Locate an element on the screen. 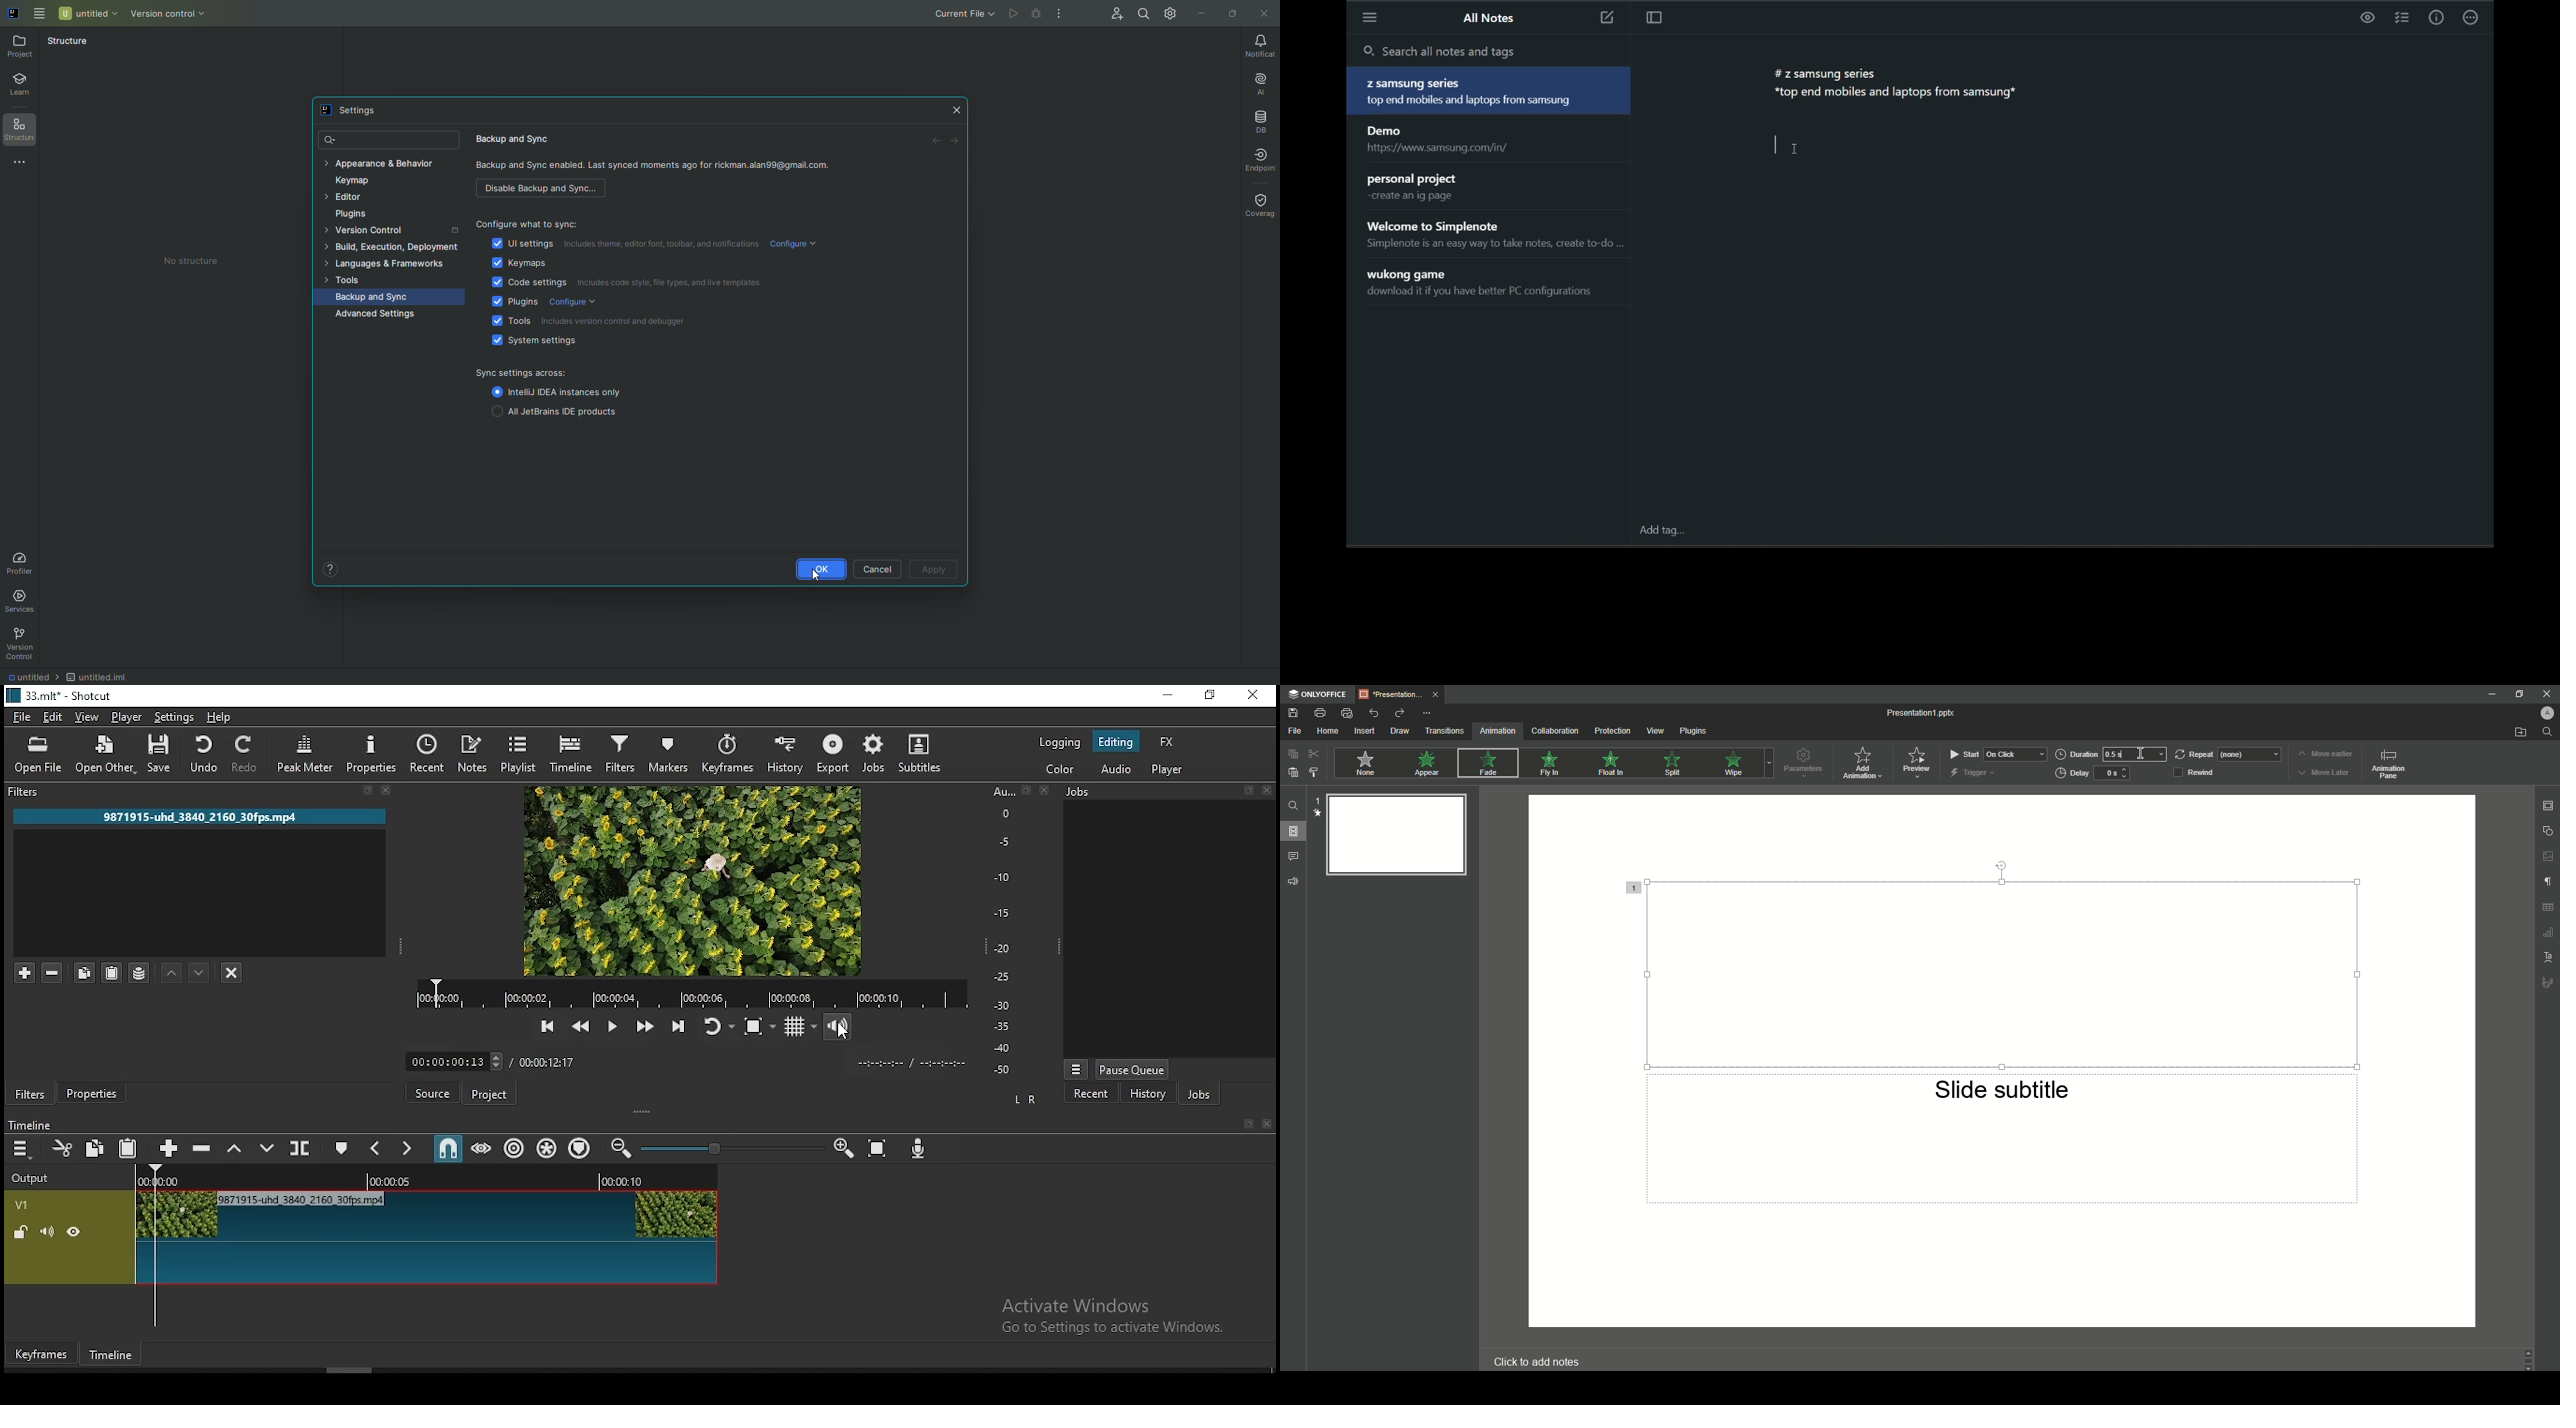 The image size is (2576, 1428). unlocked is located at coordinates (20, 1232).